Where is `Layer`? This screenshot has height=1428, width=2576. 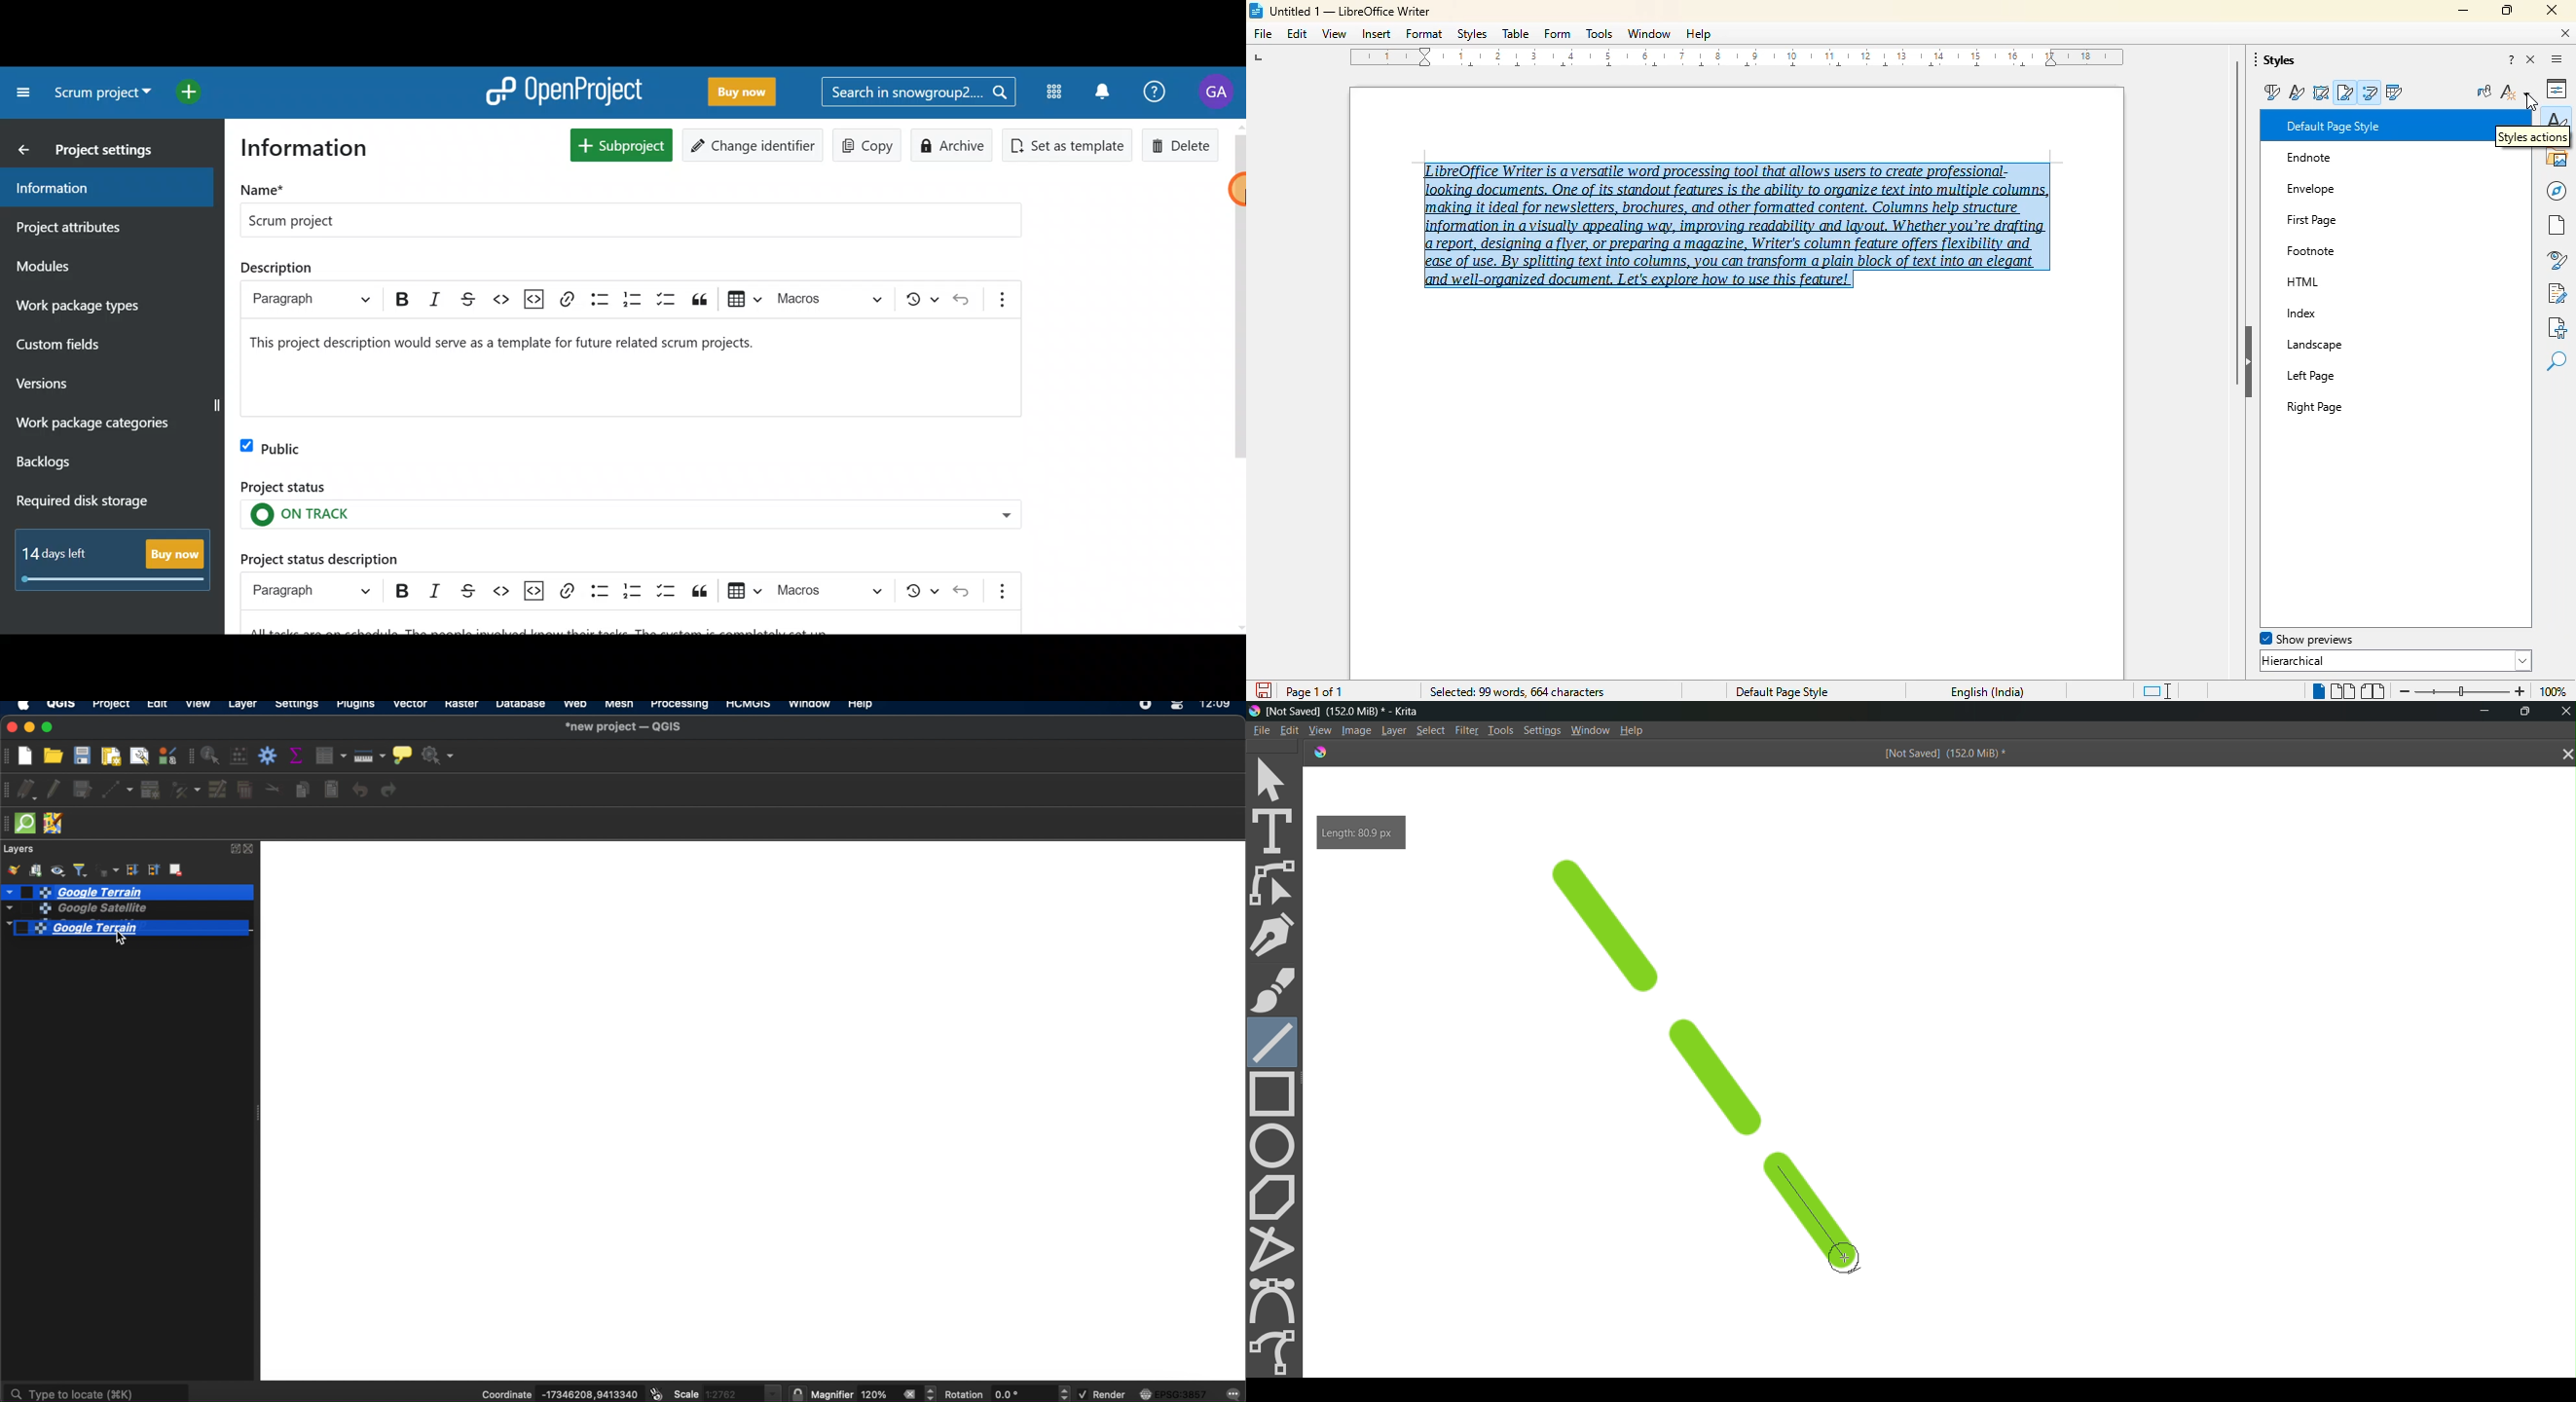 Layer is located at coordinates (1391, 731).